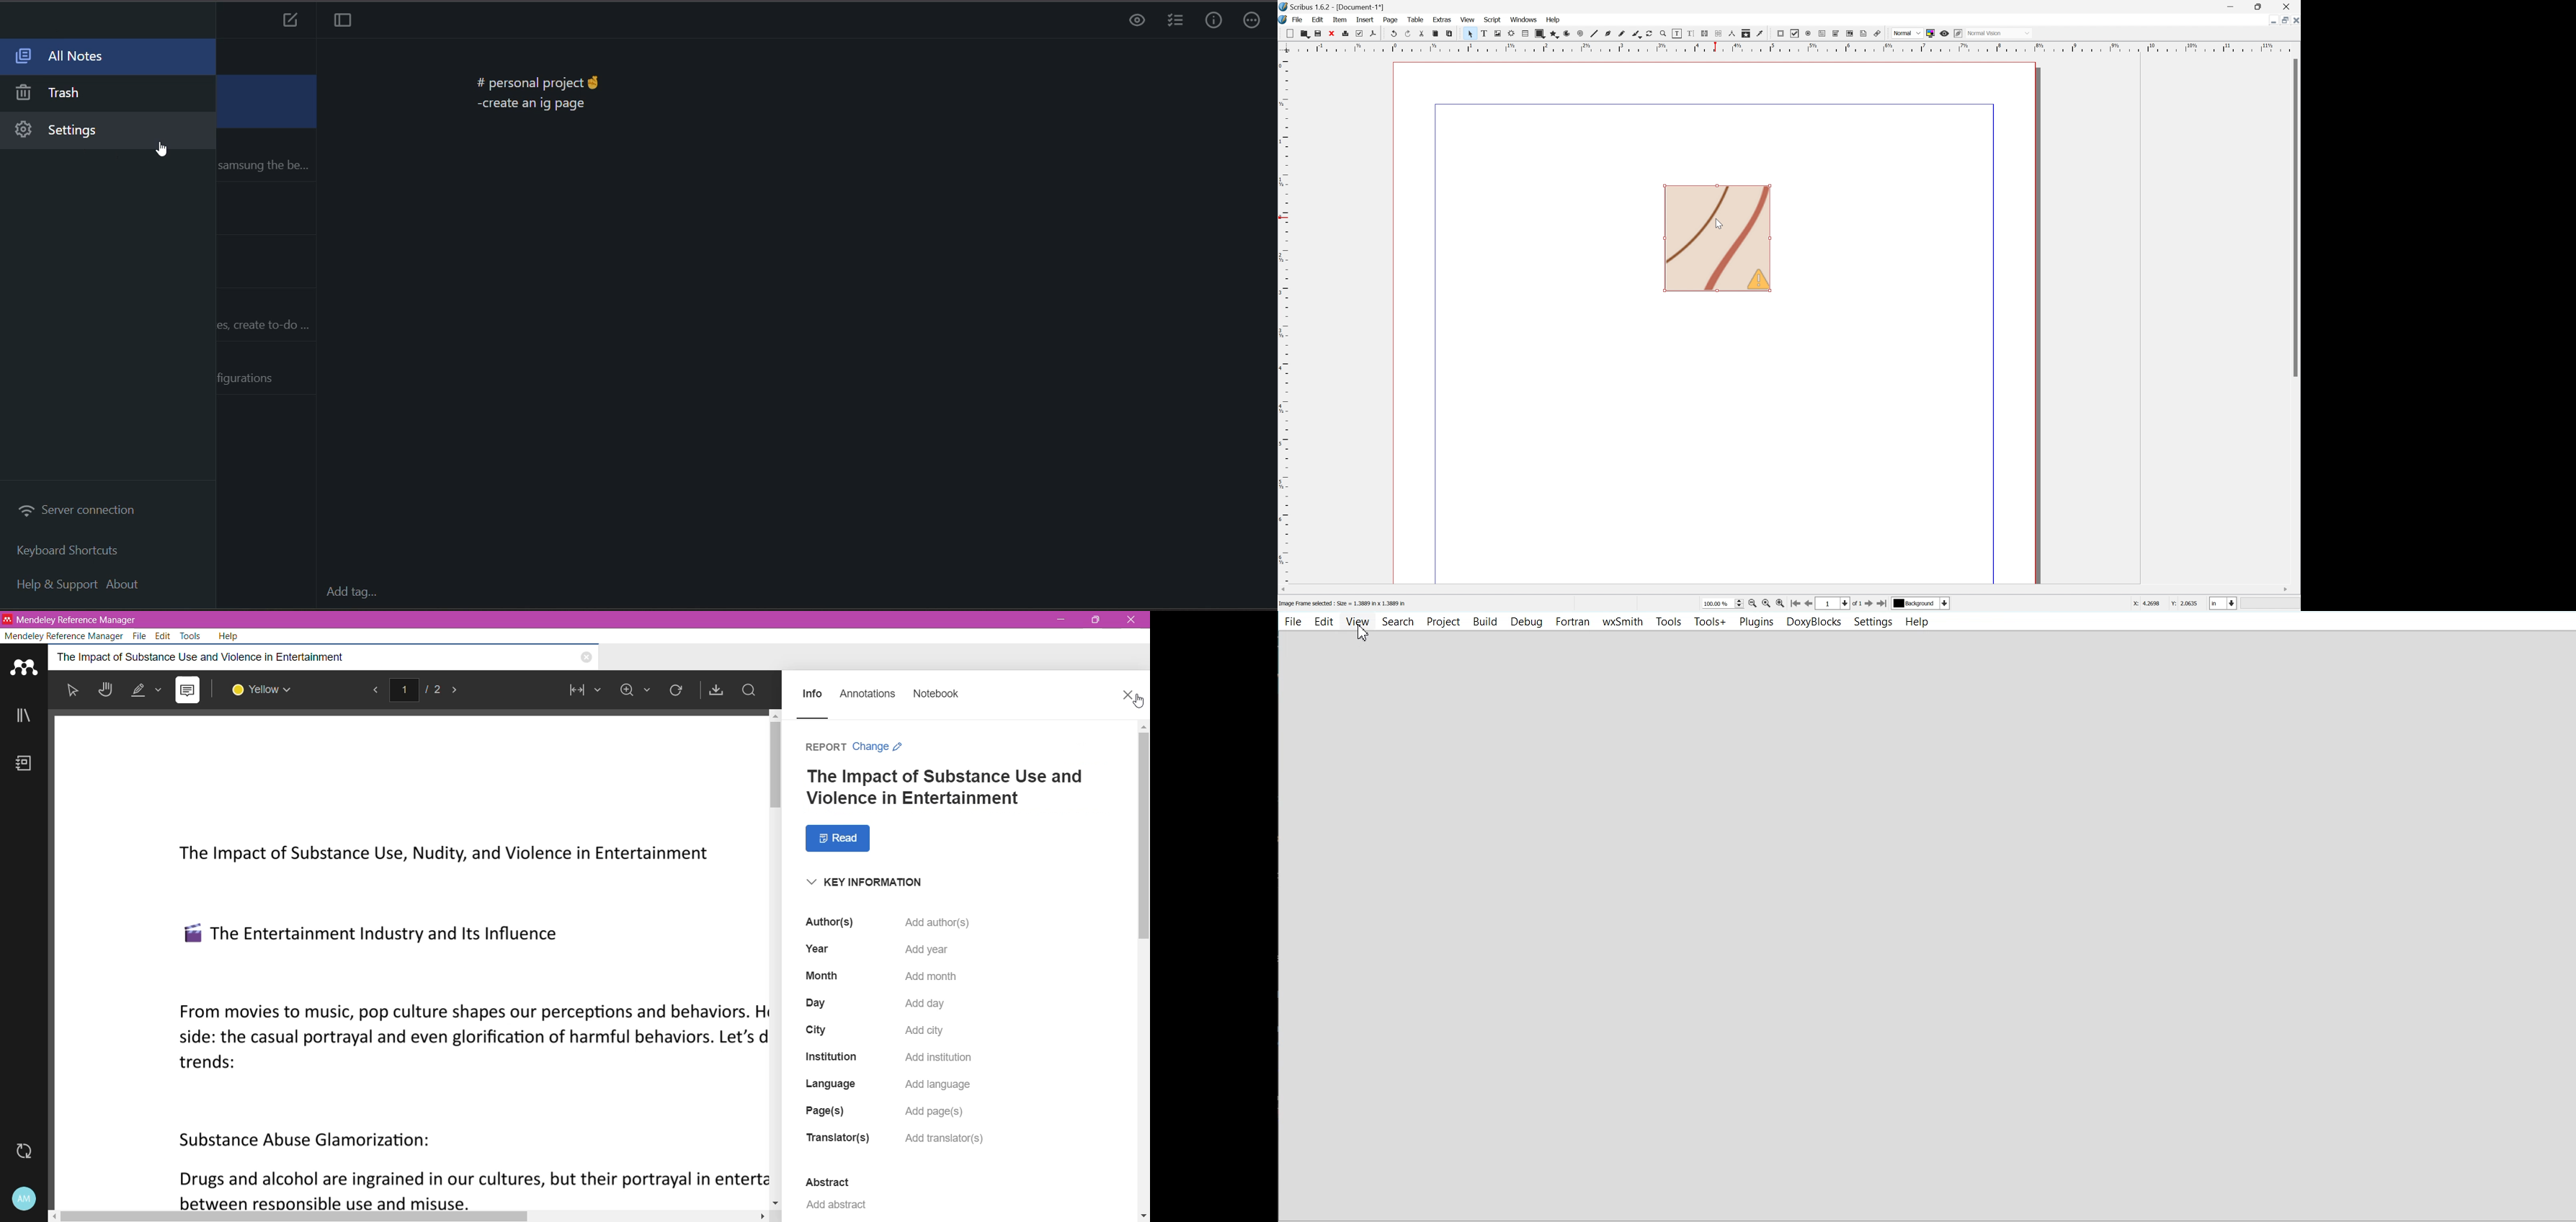  I want to click on Scroll left, so click(1285, 588).